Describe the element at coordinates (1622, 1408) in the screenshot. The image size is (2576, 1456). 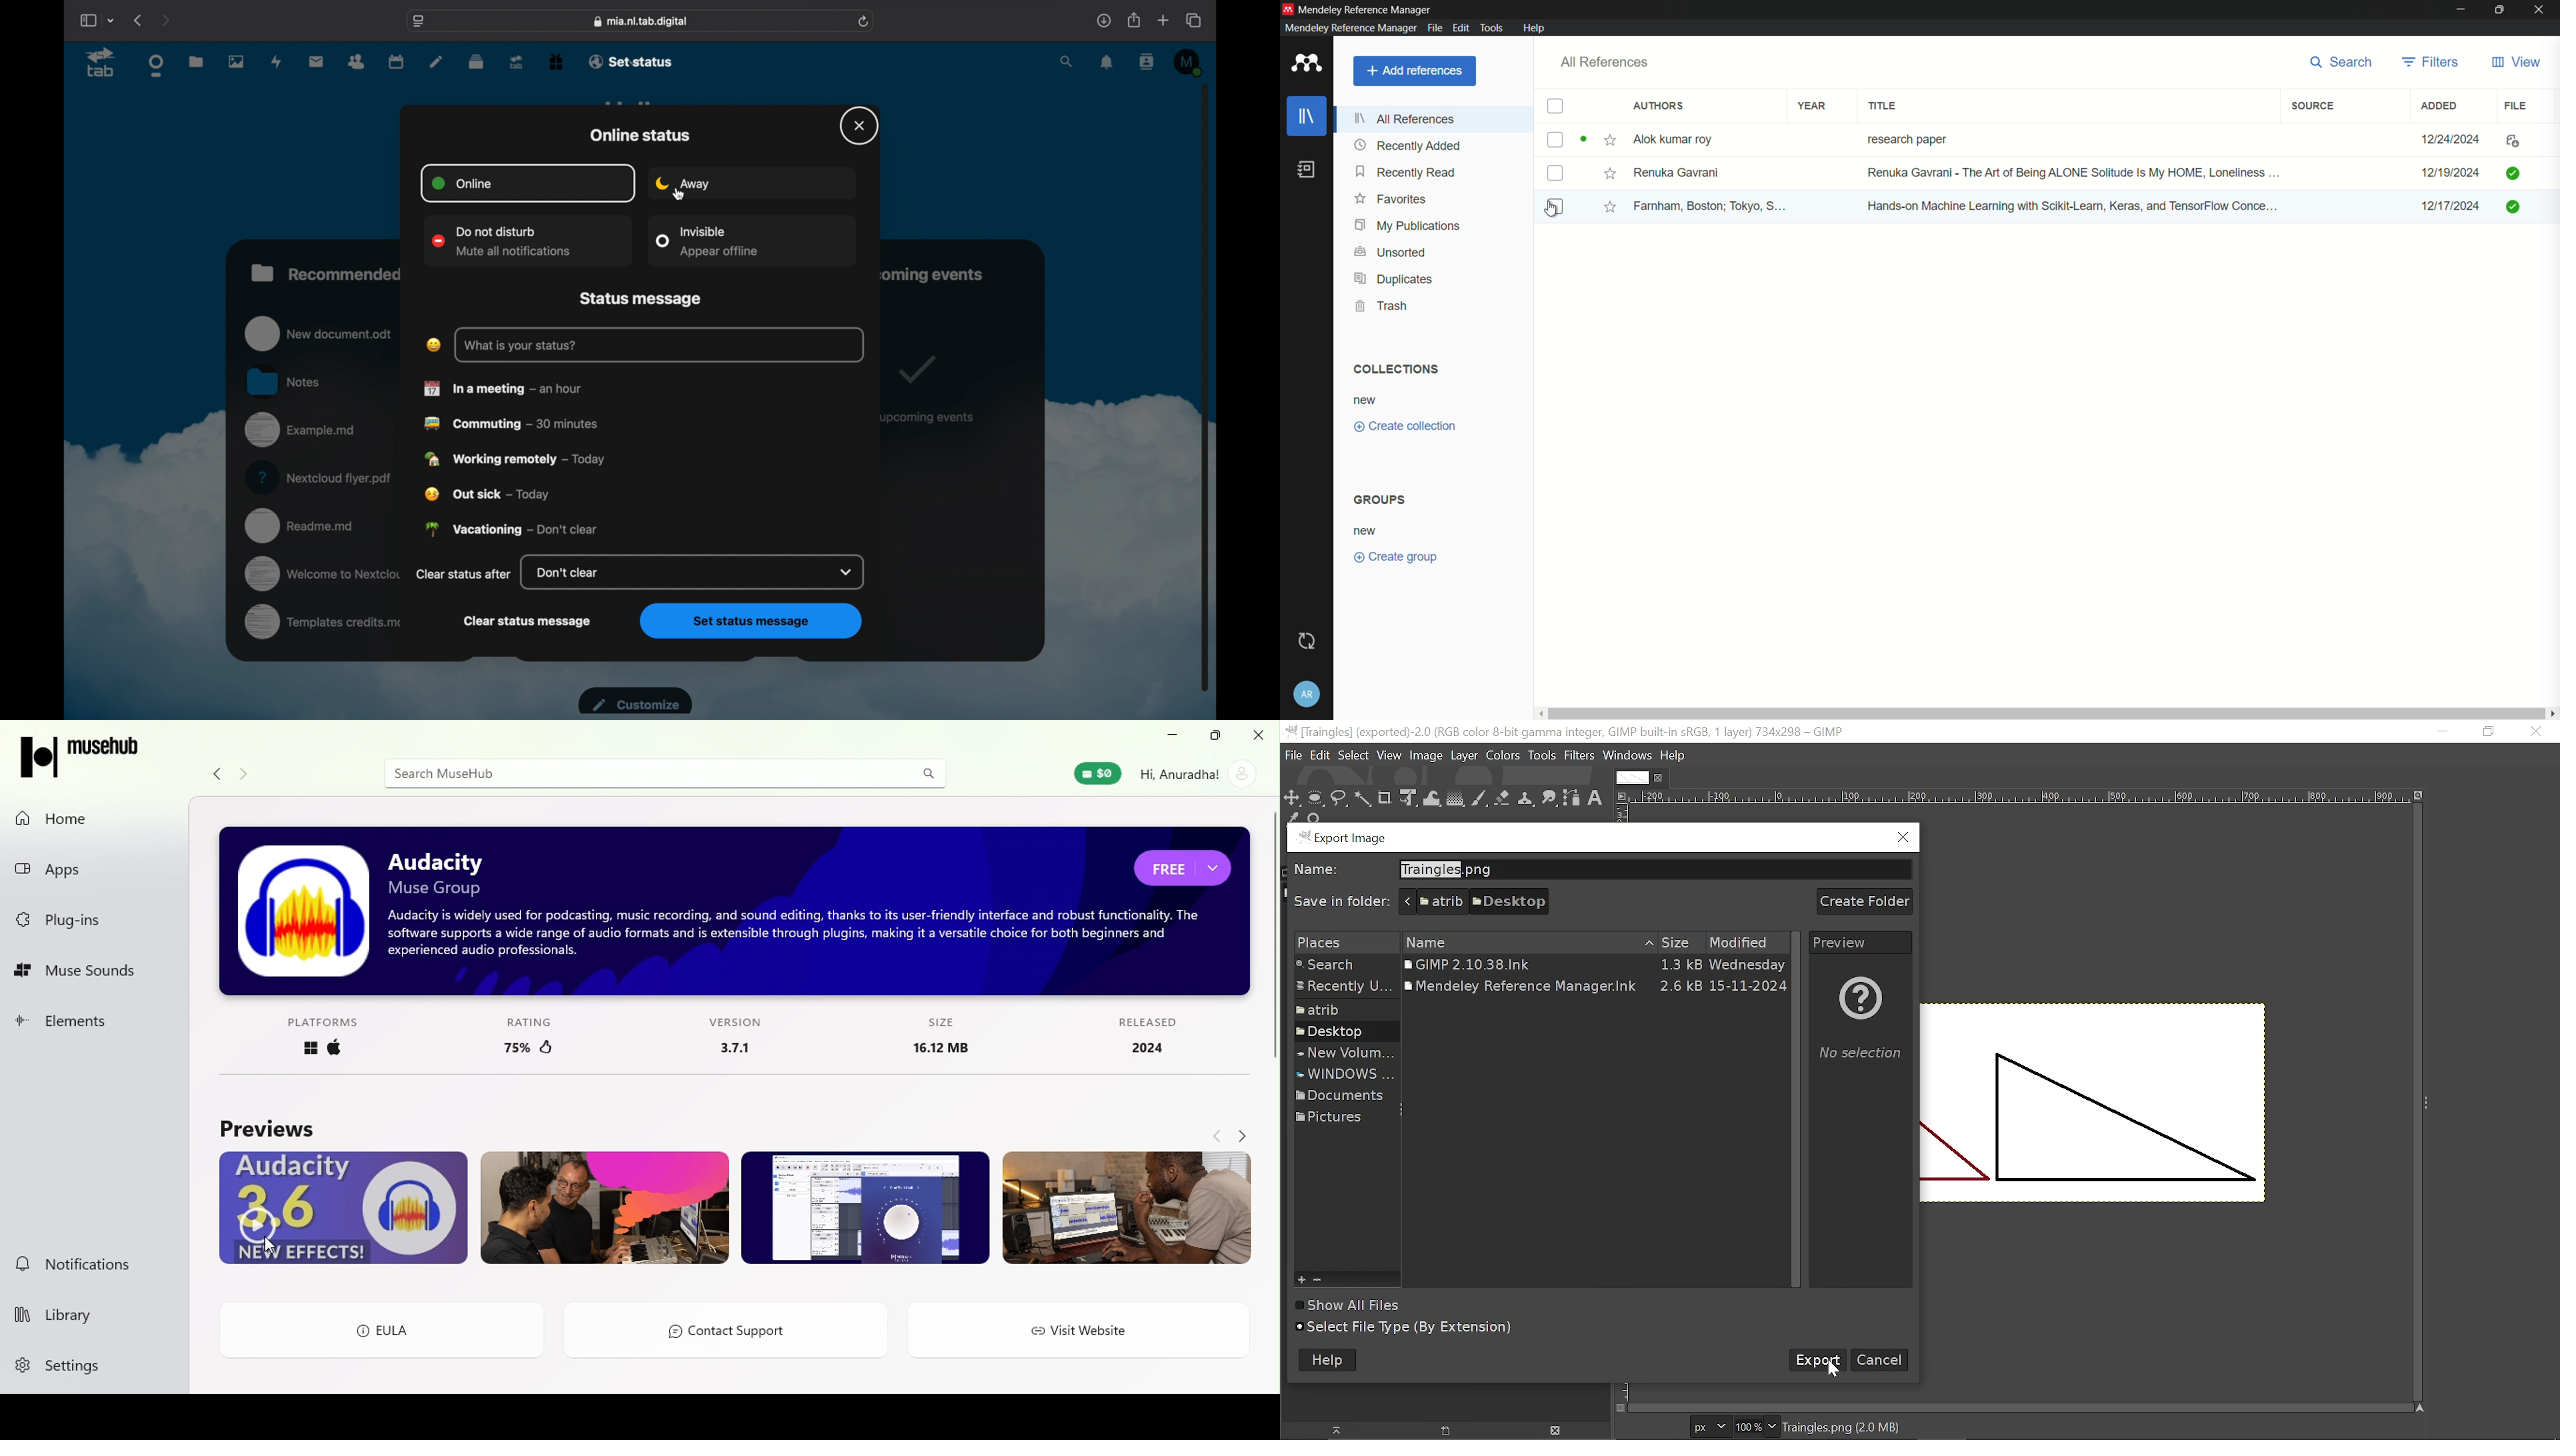
I see `Toggle quick mask on/off` at that location.